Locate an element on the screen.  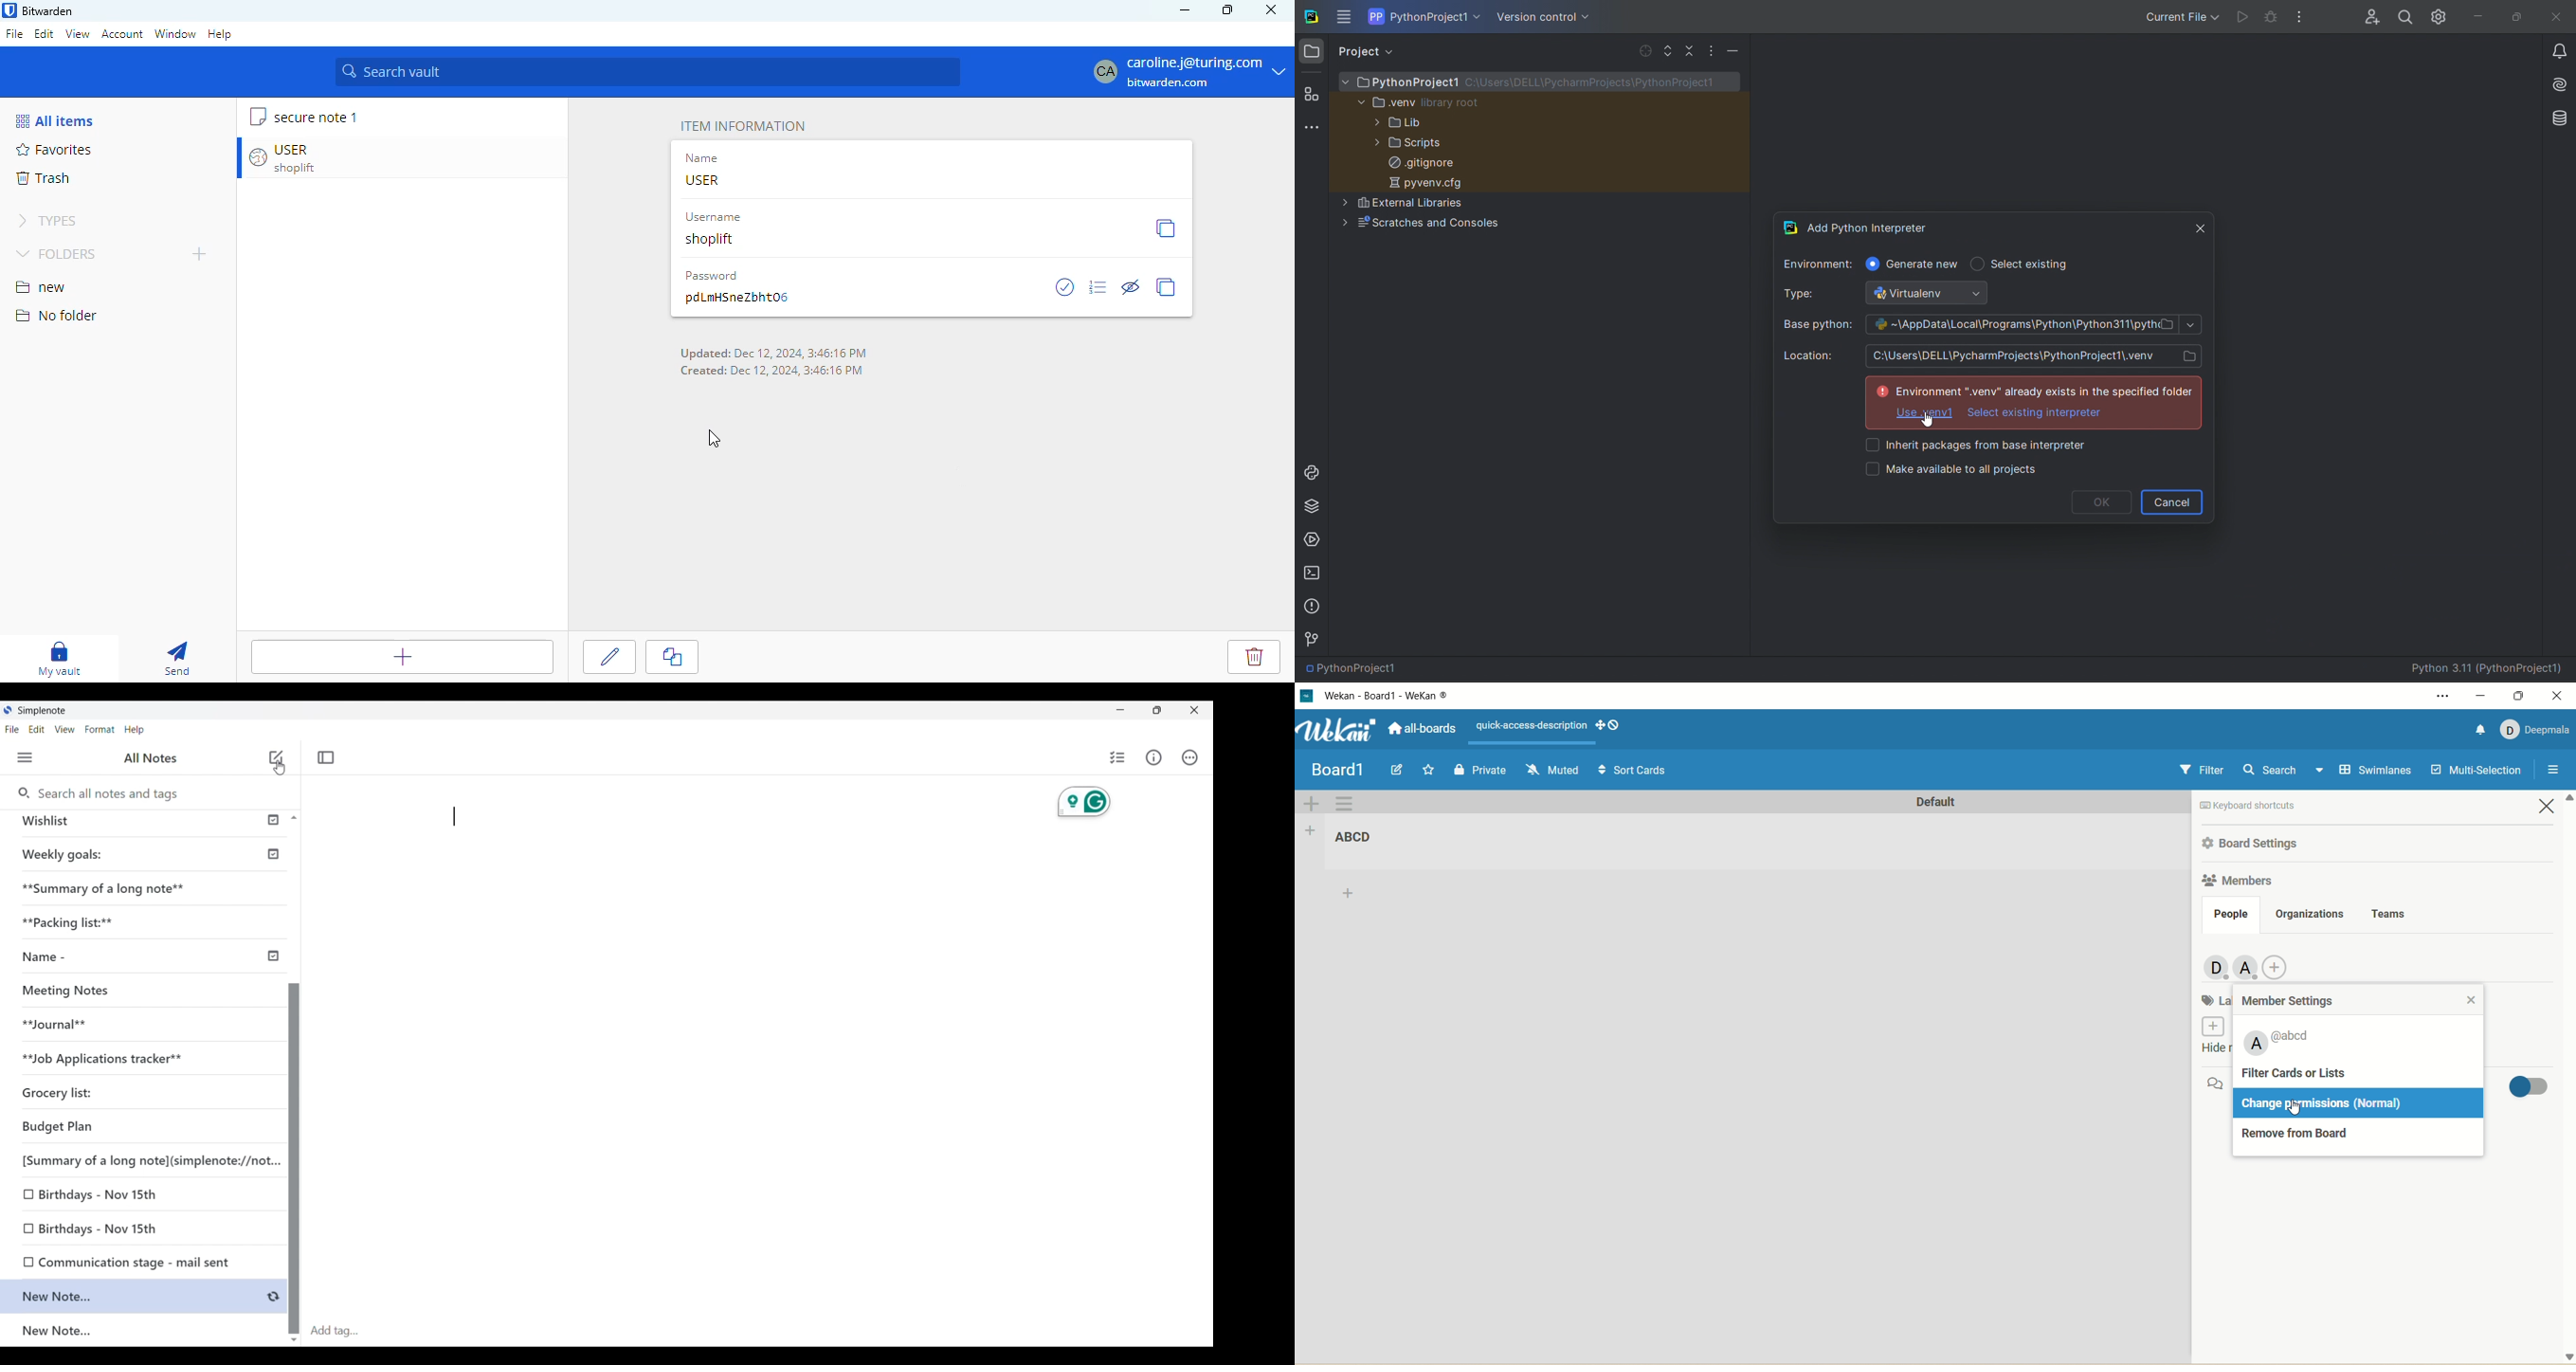
scroll up is located at coordinates (301, 818).